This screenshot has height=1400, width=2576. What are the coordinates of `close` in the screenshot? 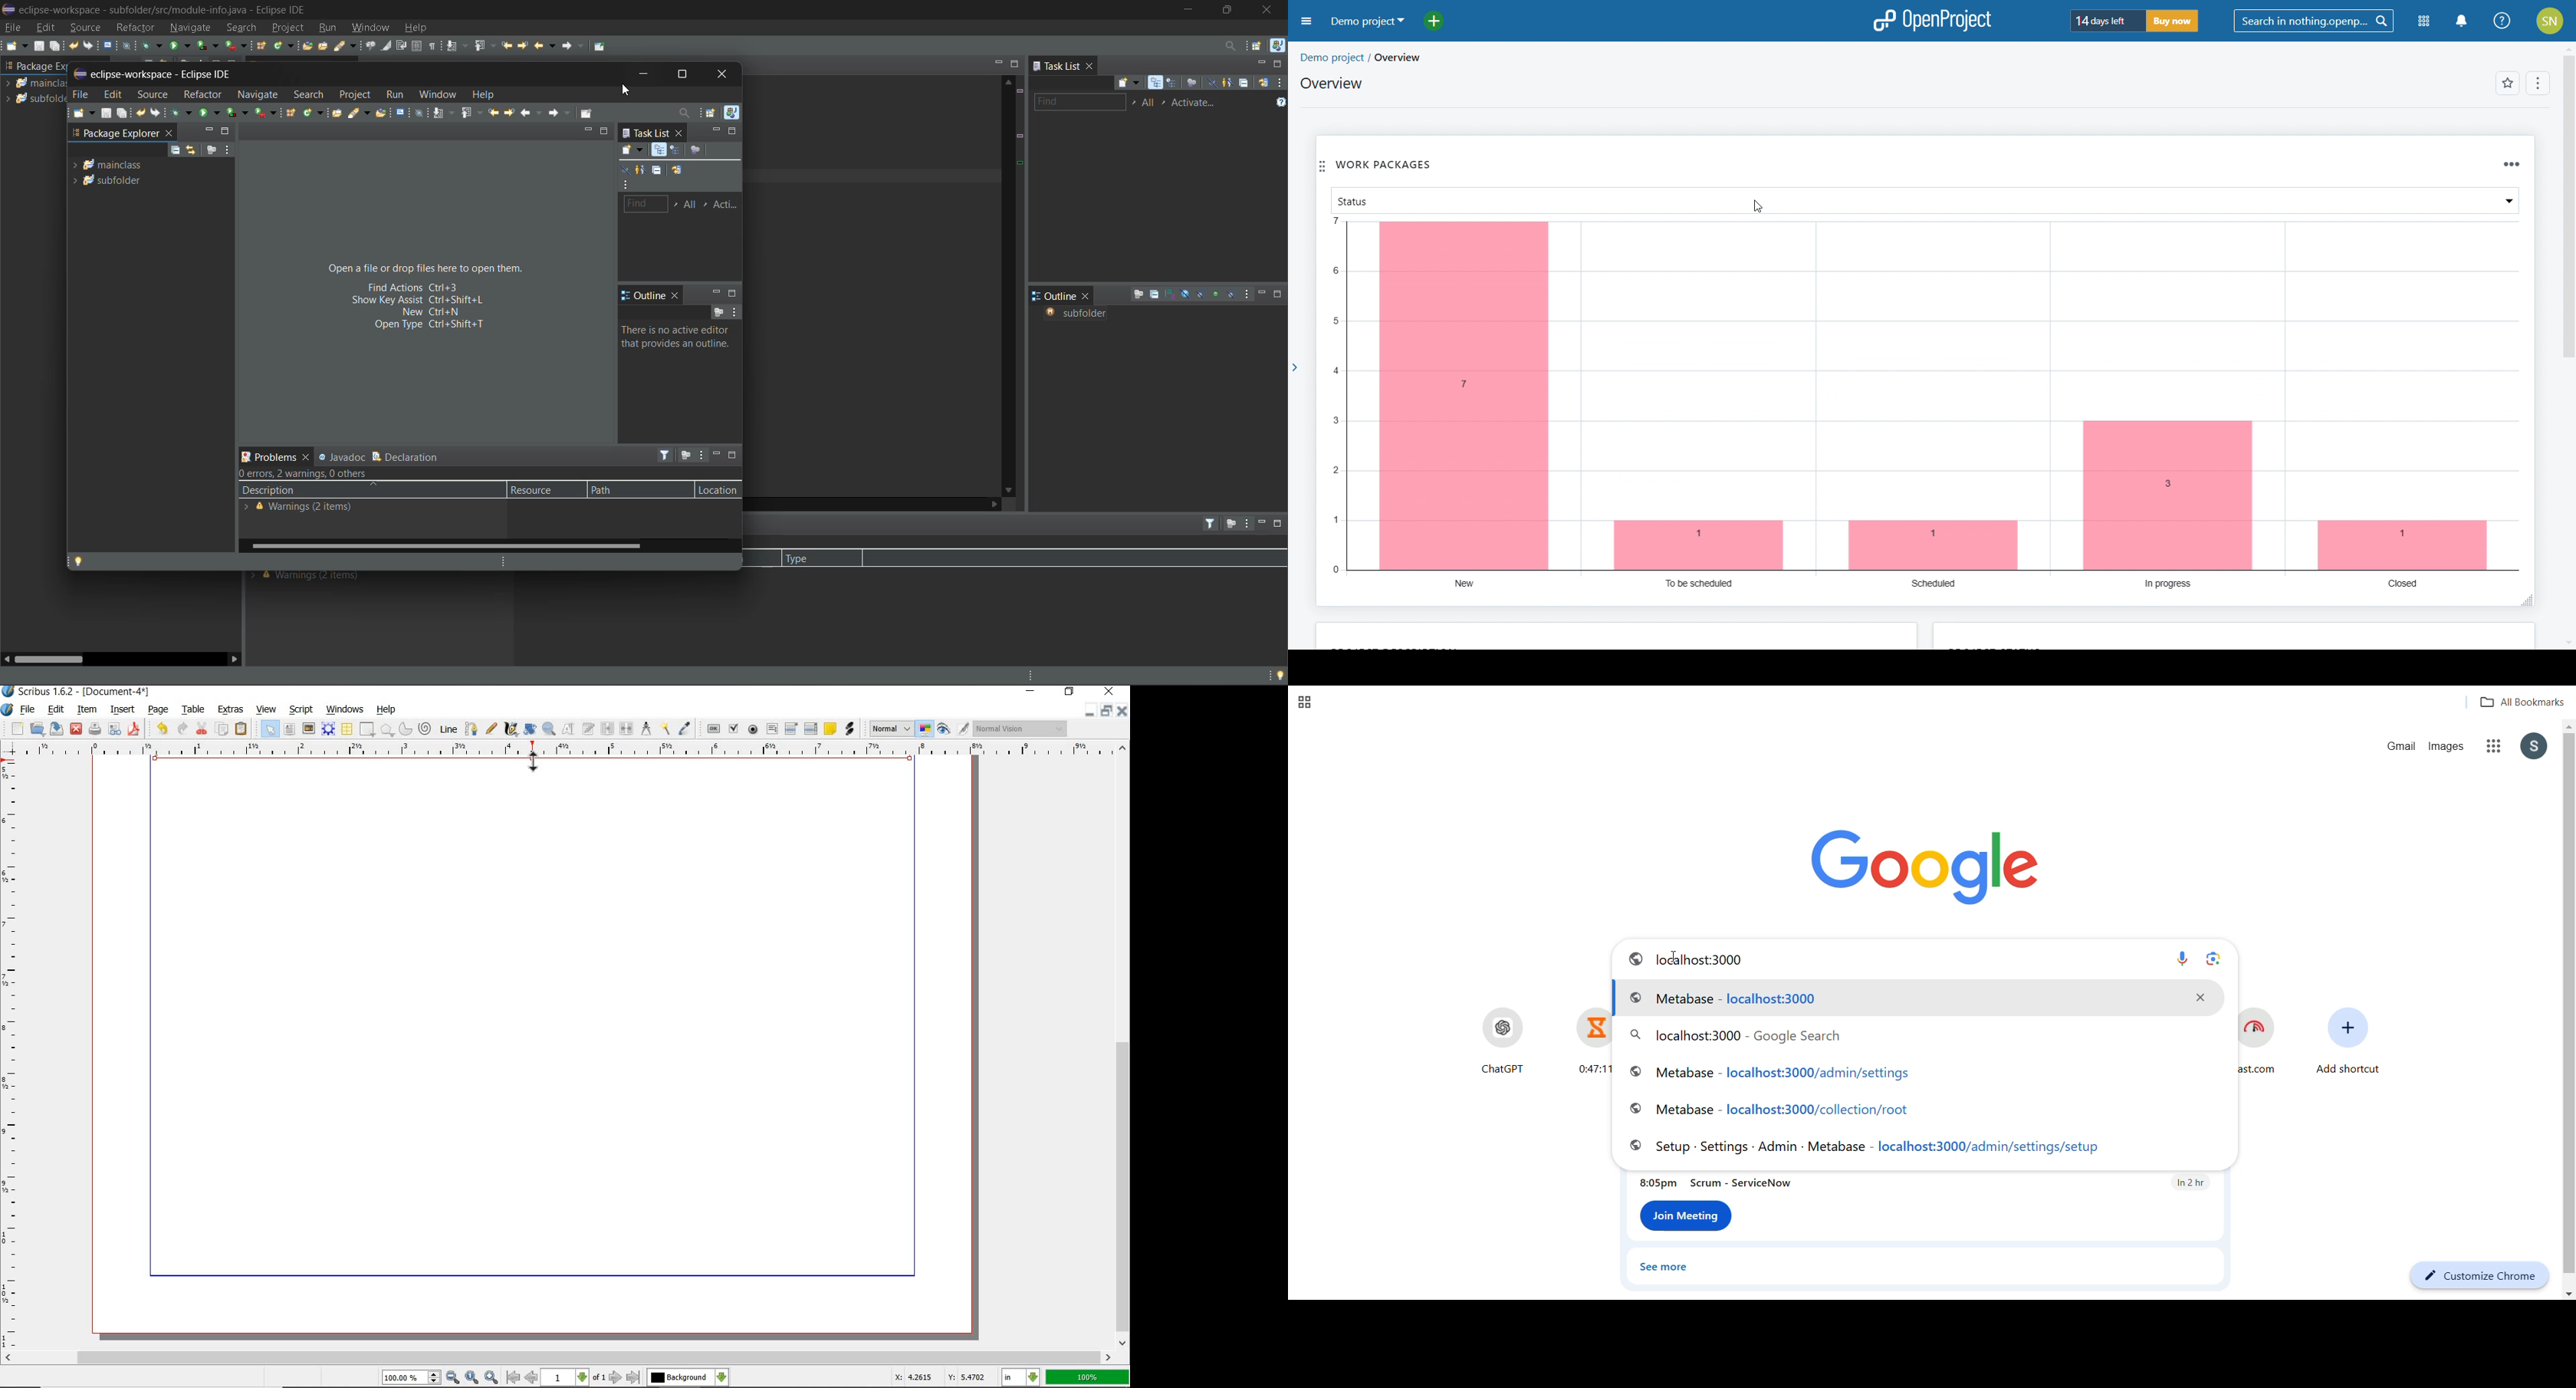 It's located at (1109, 692).